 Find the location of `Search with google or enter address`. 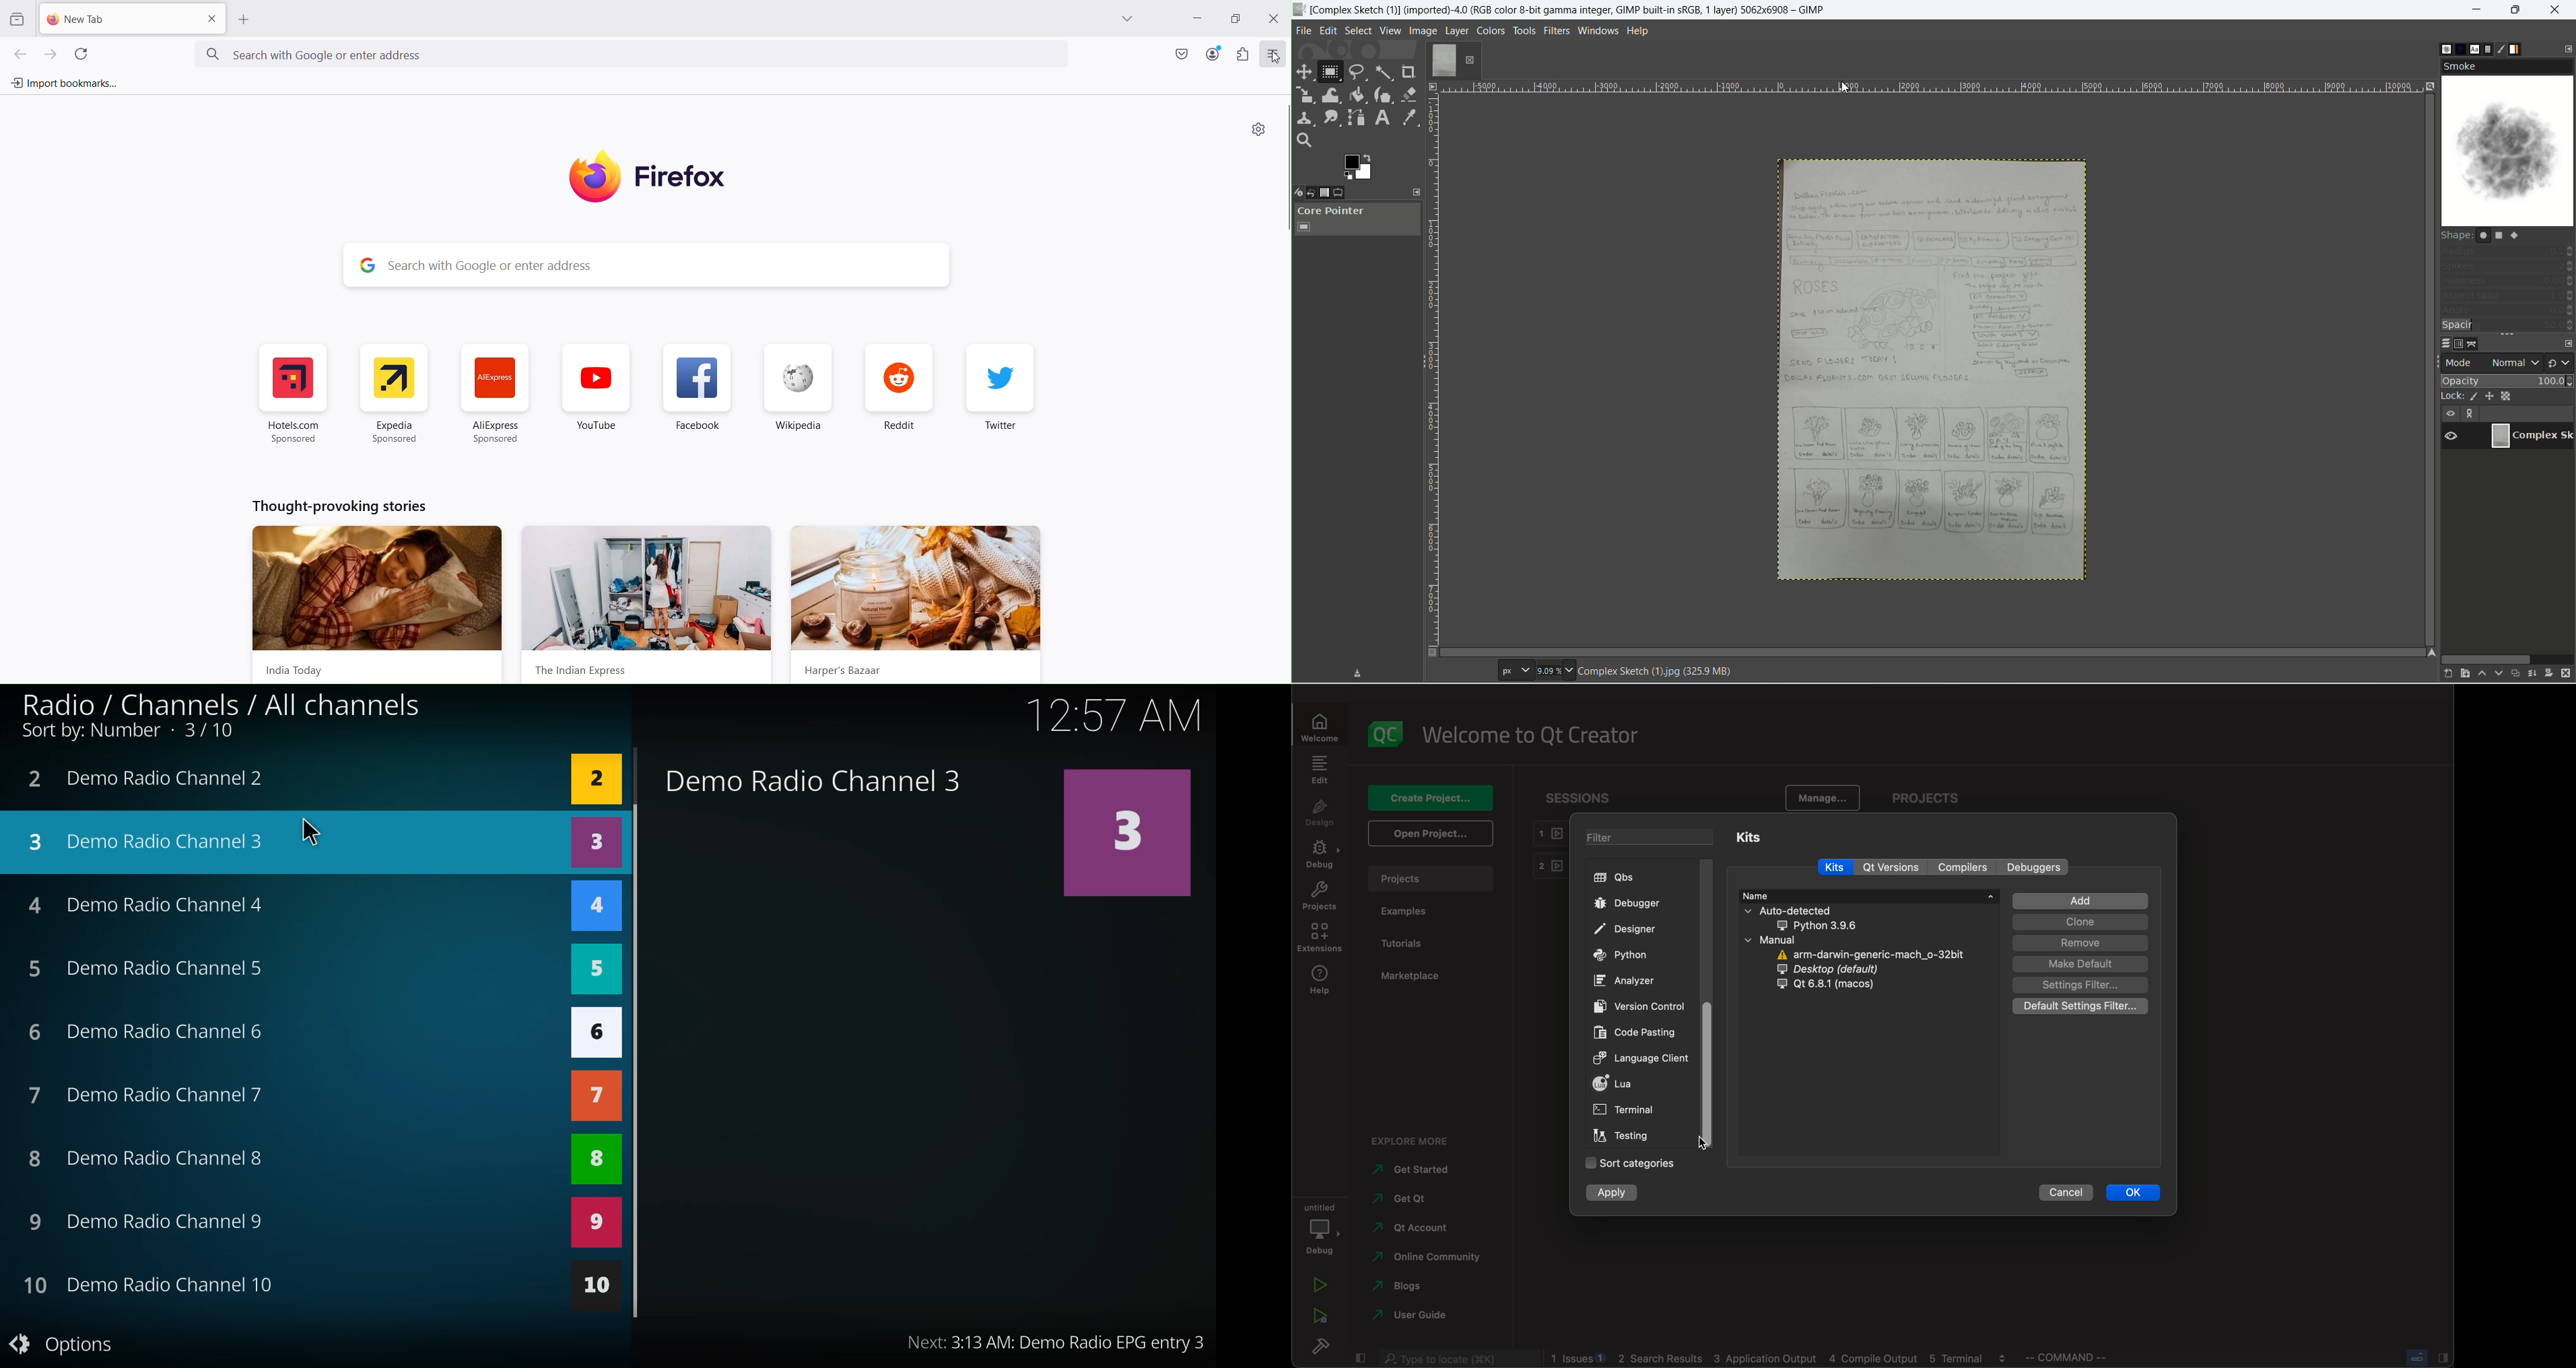

Search with google or enter address is located at coordinates (671, 265).